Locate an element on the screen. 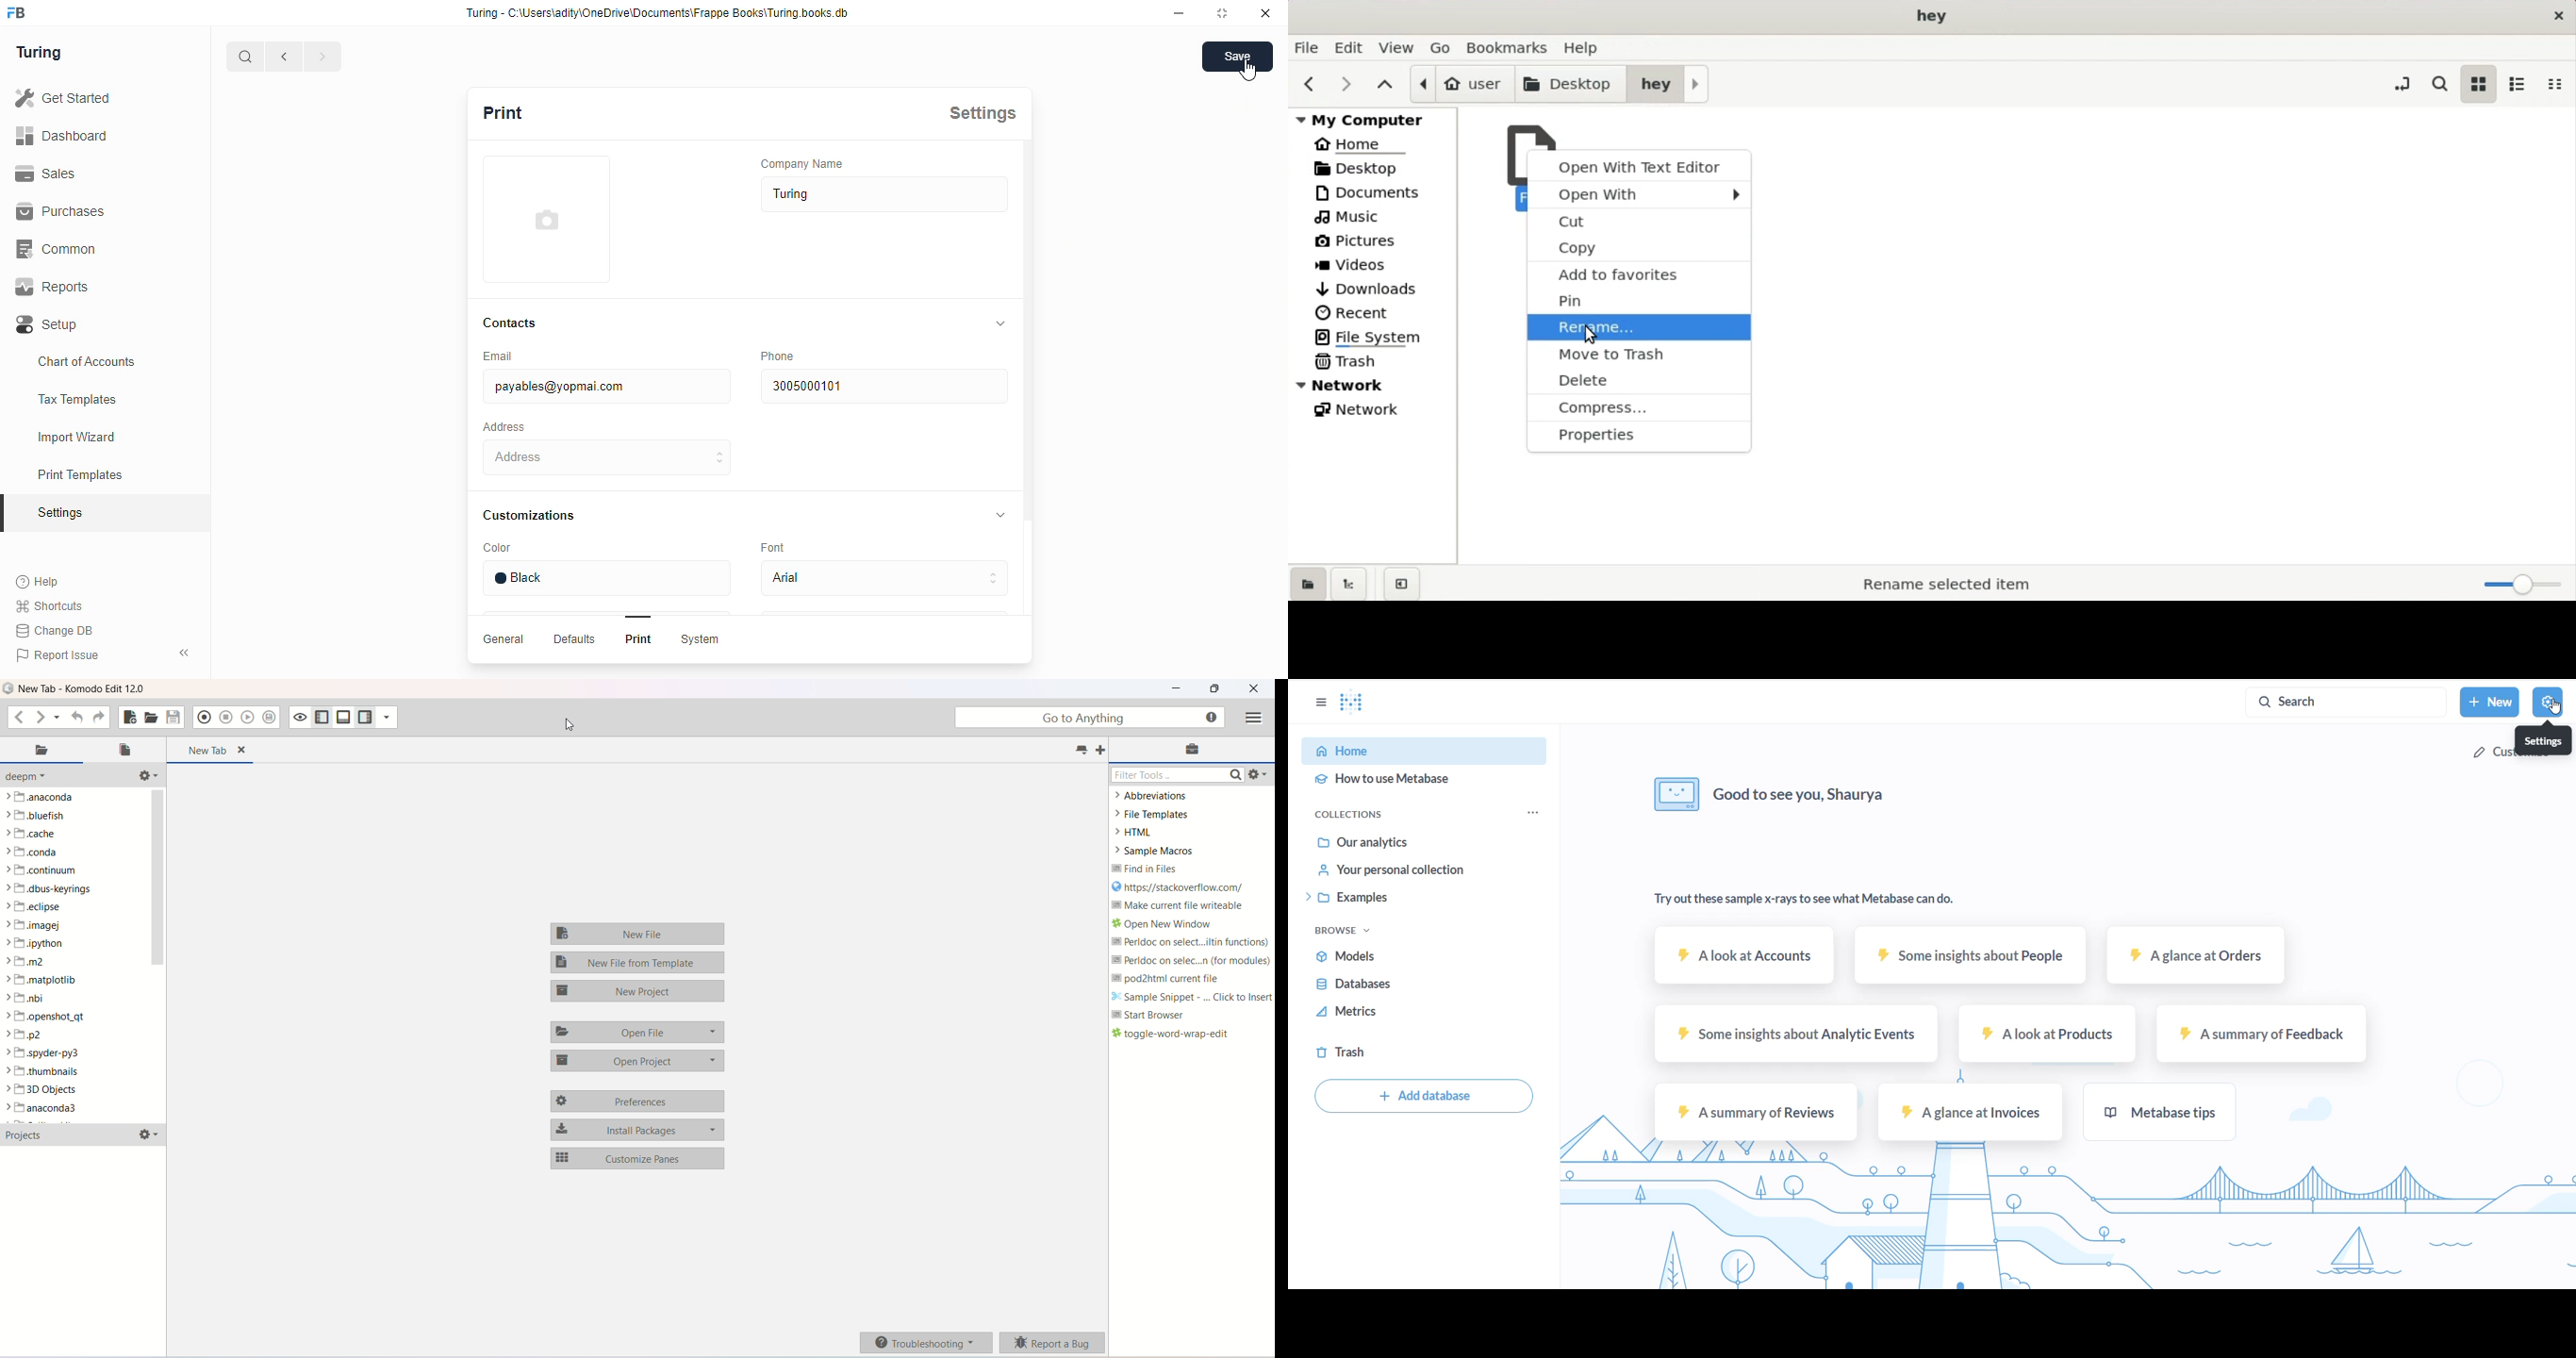 This screenshot has width=2576, height=1372. TEXT is located at coordinates (1846, 800).